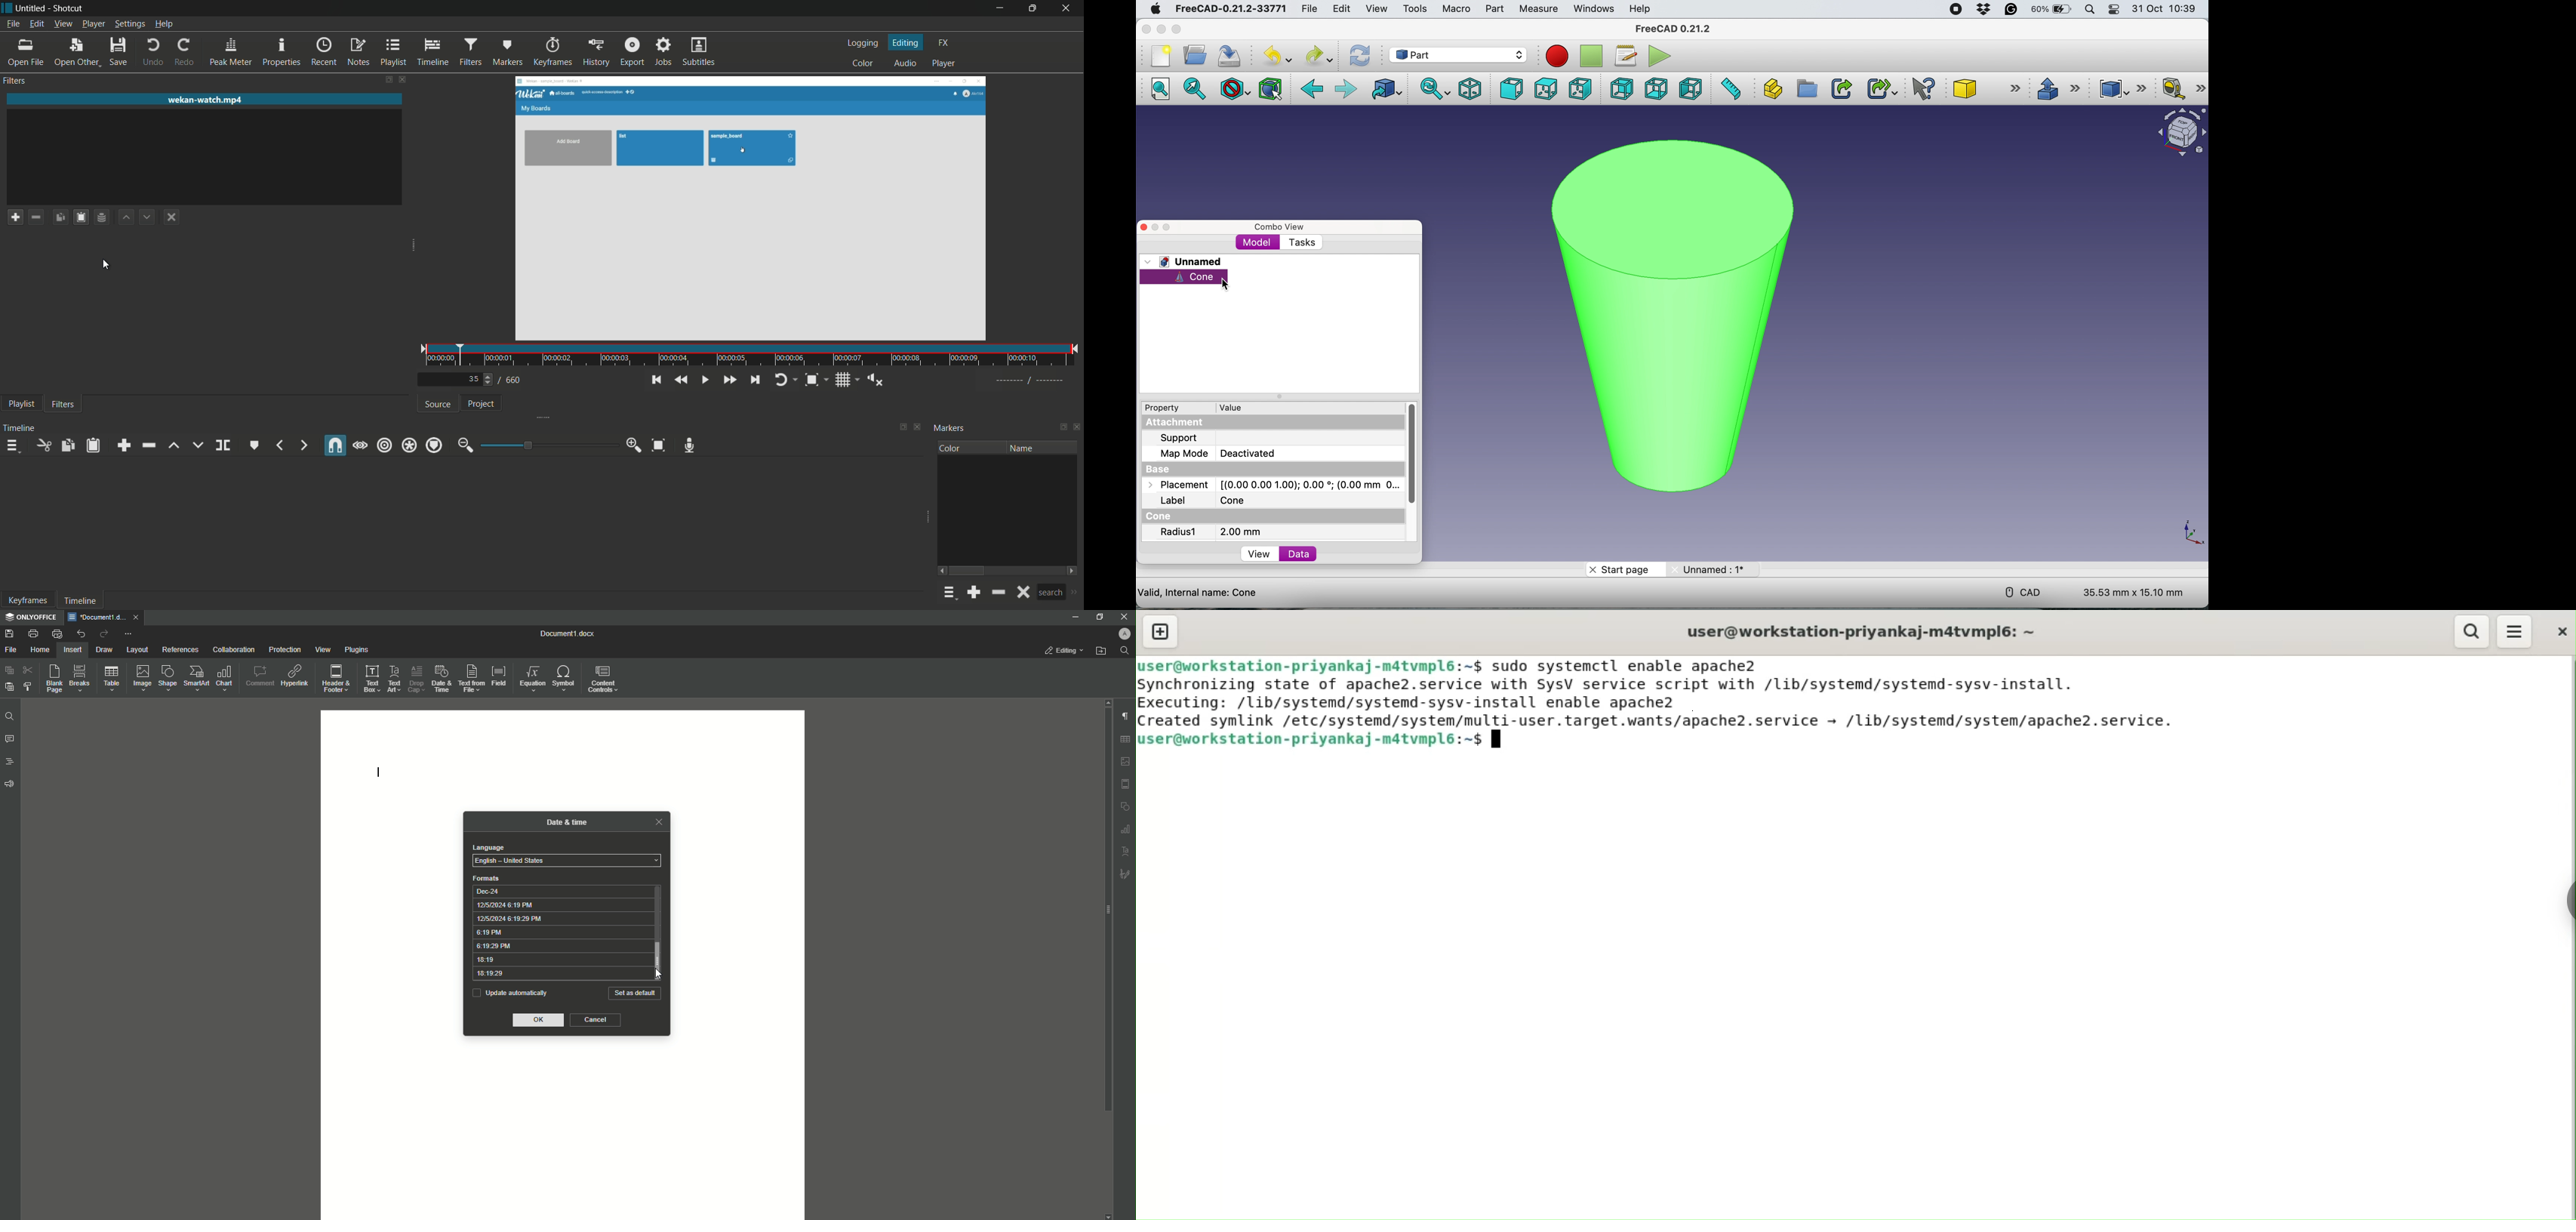 Image resolution: width=2576 pixels, height=1232 pixels. Describe the element at coordinates (79, 633) in the screenshot. I see `Undo` at that location.